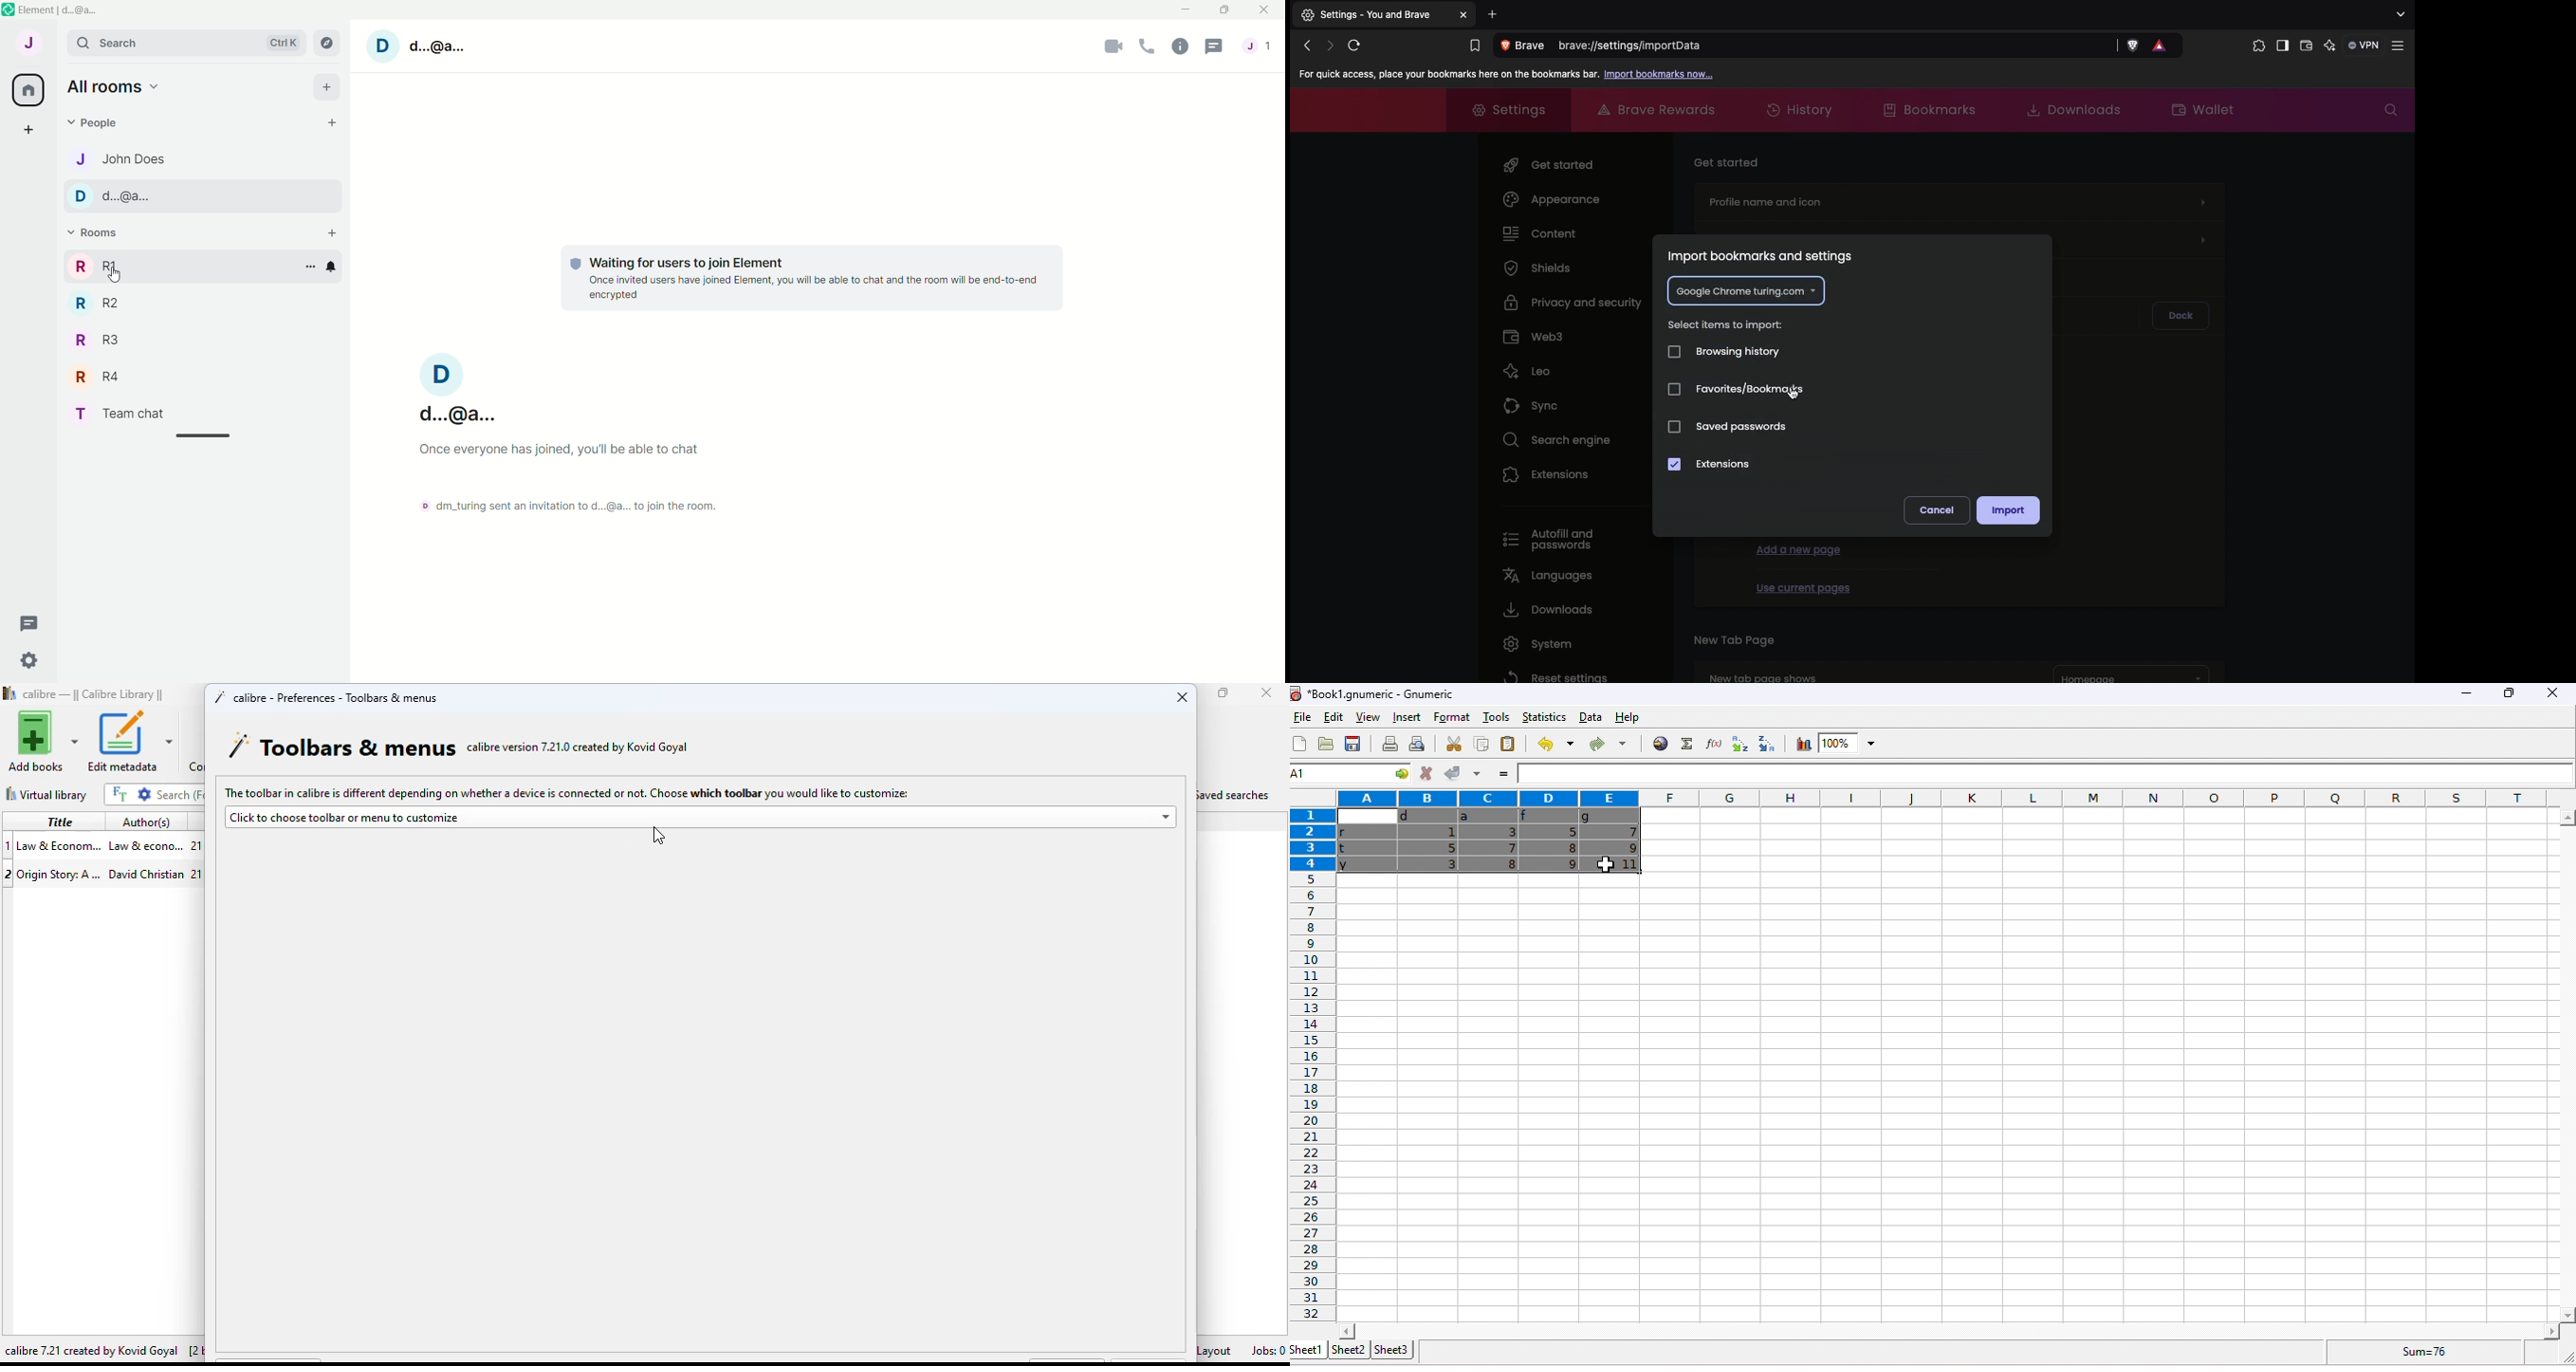  What do you see at coordinates (34, 658) in the screenshot?
I see `quick settings` at bounding box center [34, 658].